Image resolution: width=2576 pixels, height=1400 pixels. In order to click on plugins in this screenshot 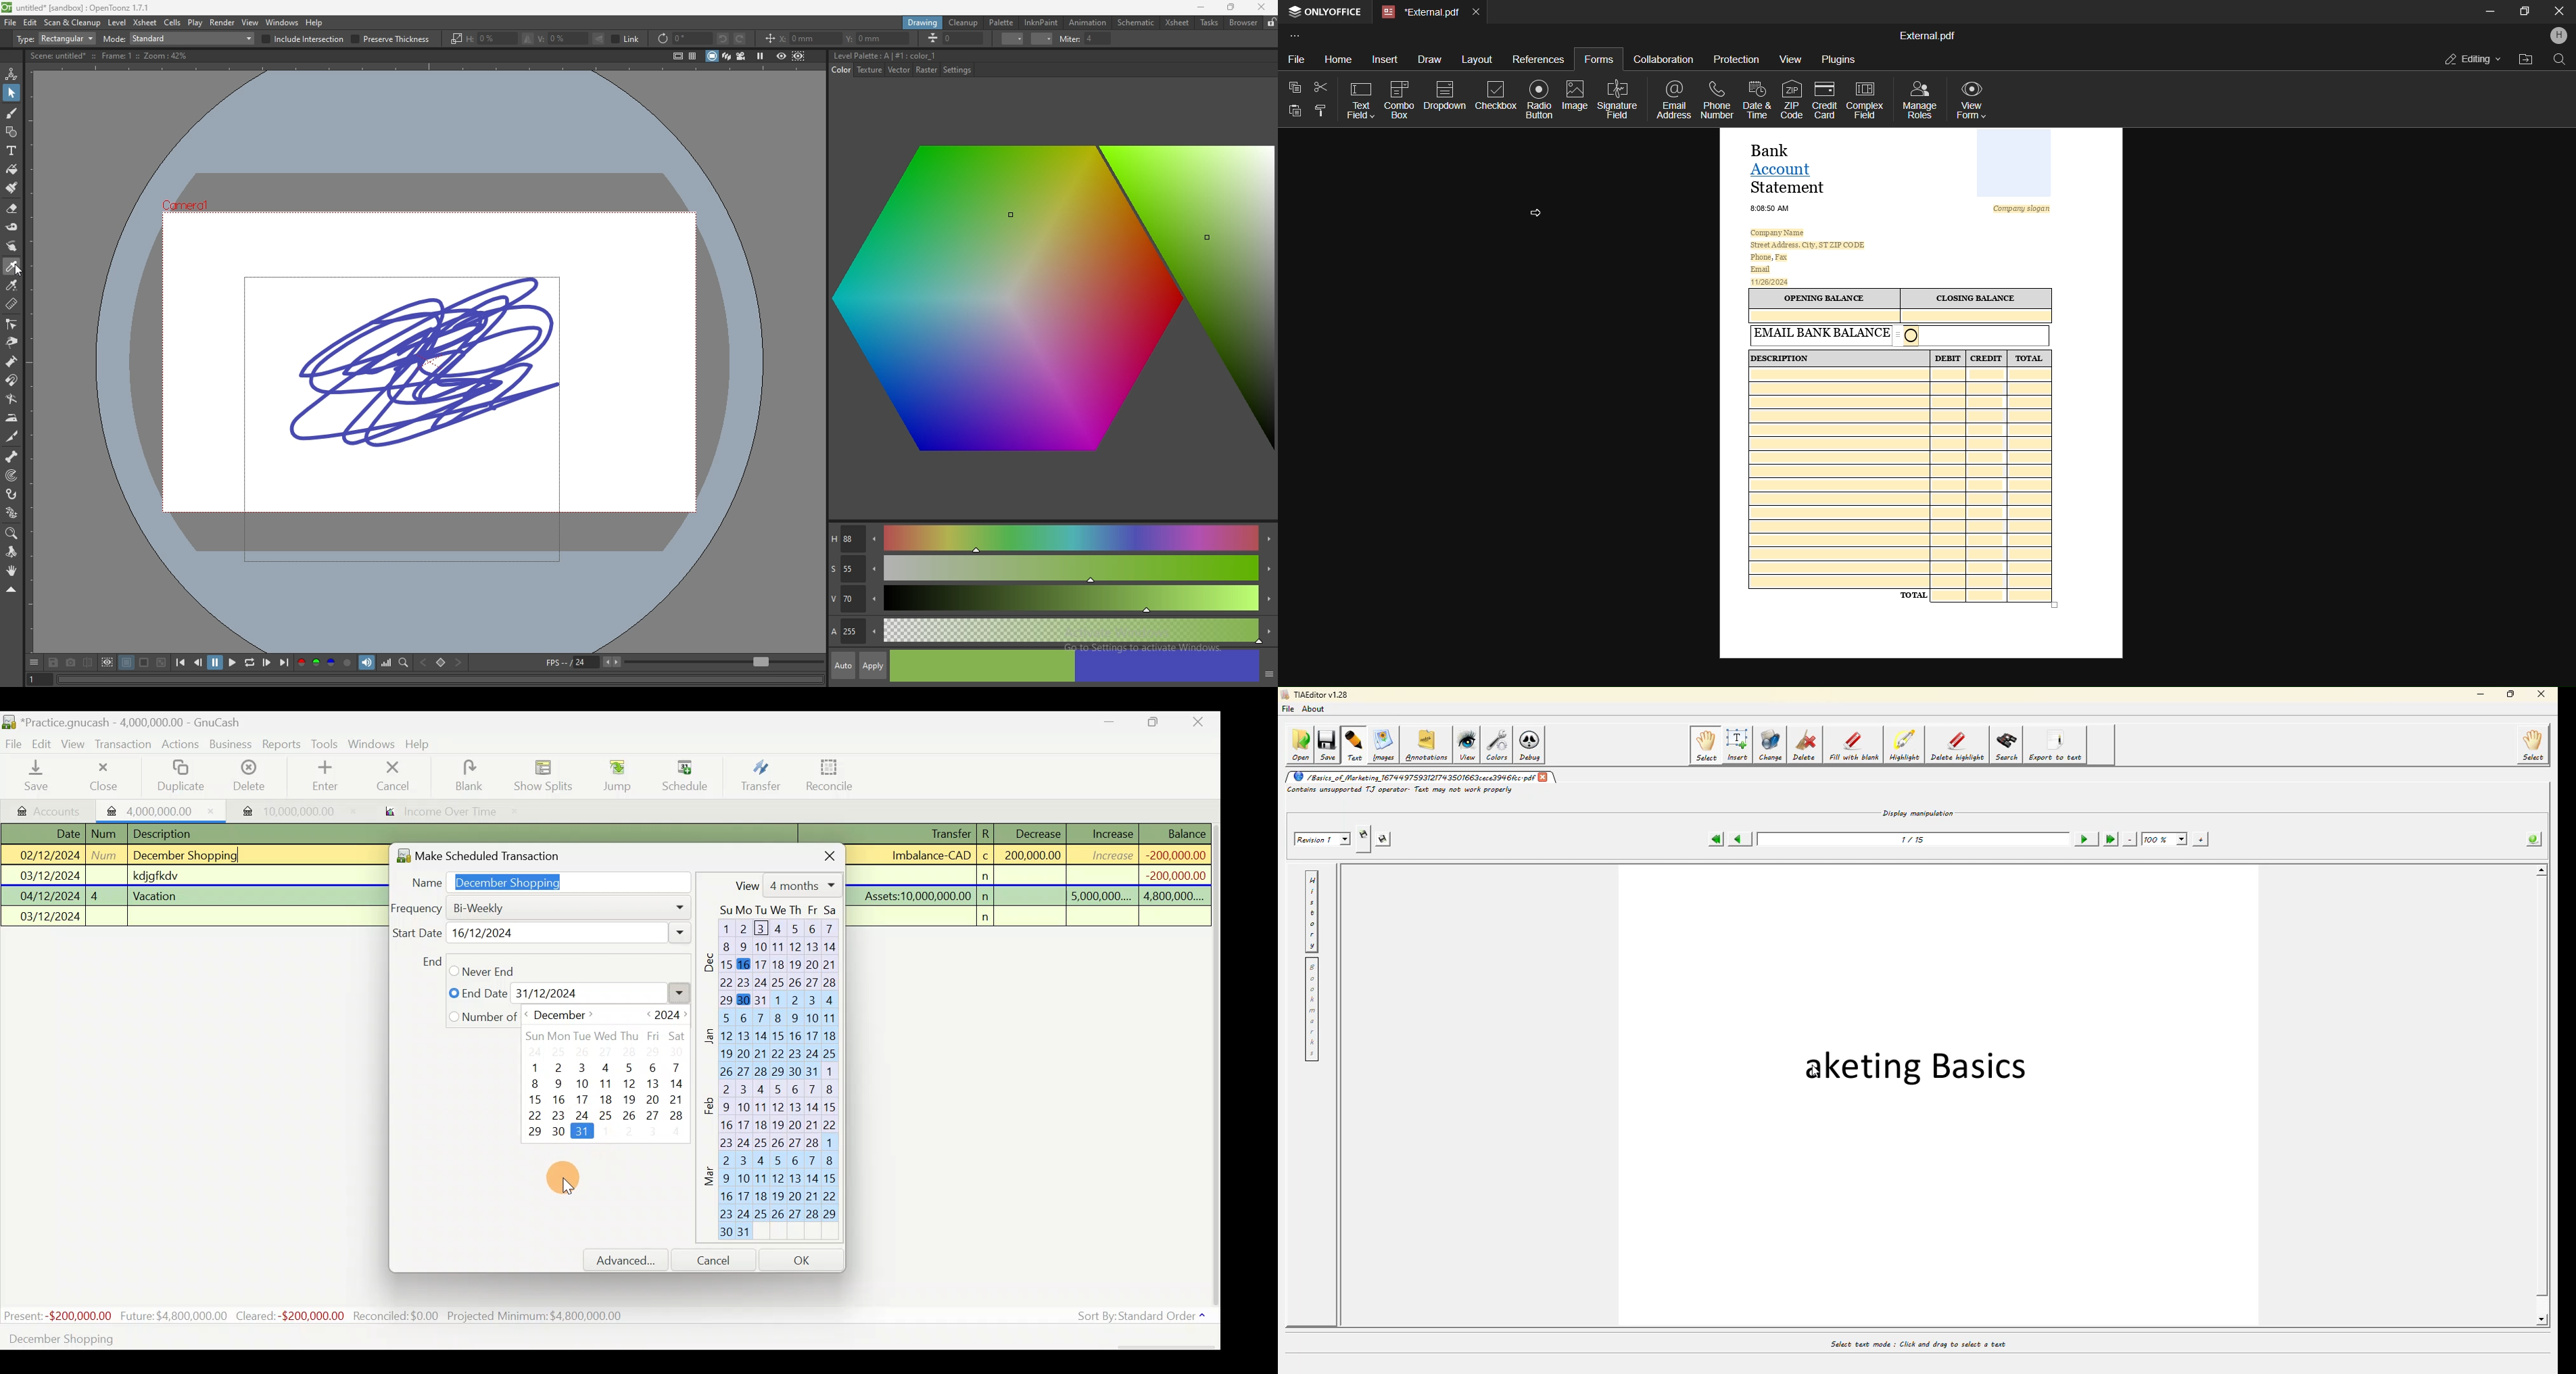, I will do `click(1836, 59)`.